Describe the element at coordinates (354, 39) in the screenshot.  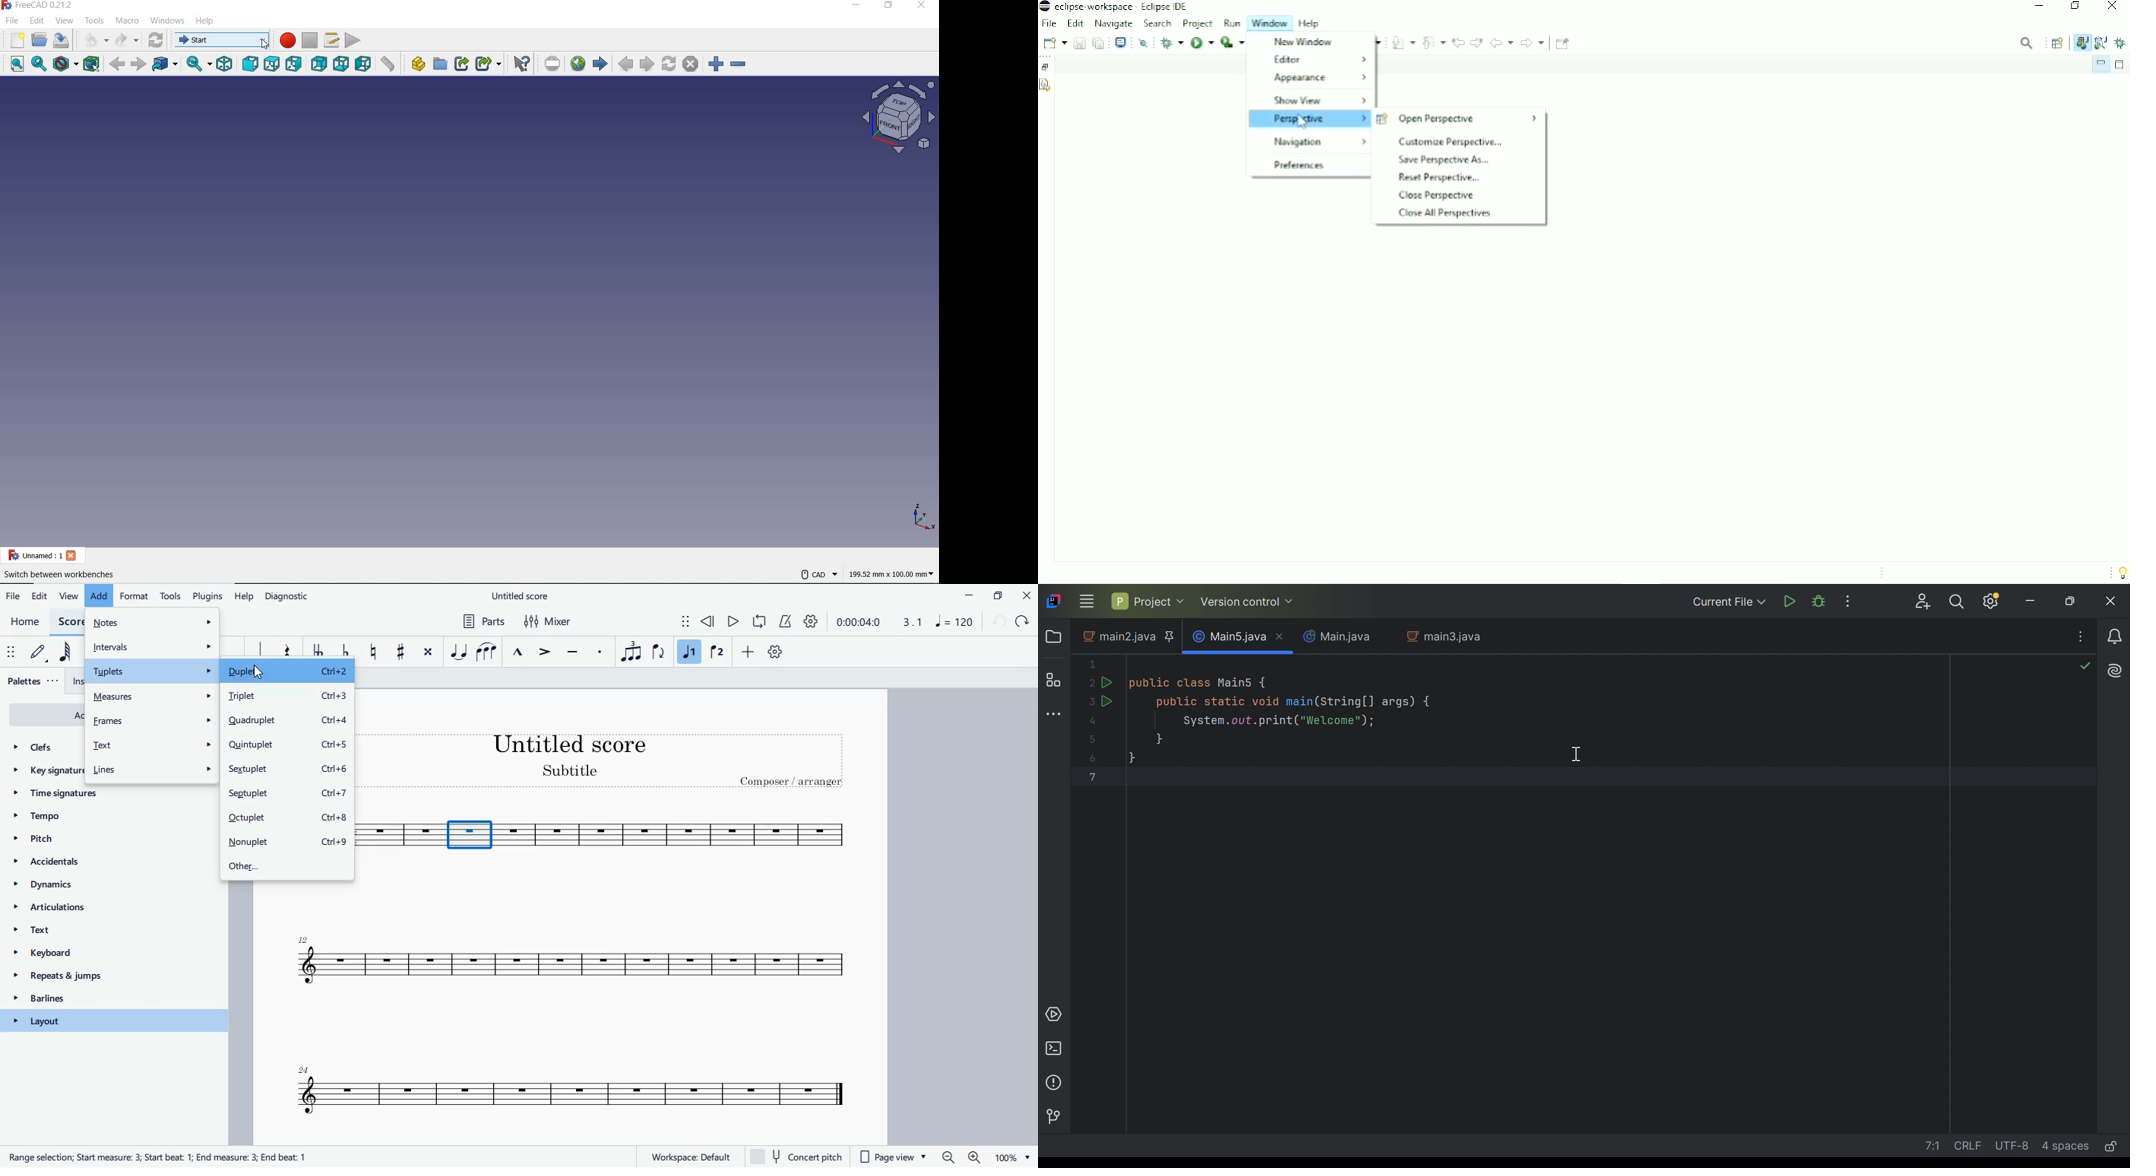
I see `EXECUTE MACRO` at that location.